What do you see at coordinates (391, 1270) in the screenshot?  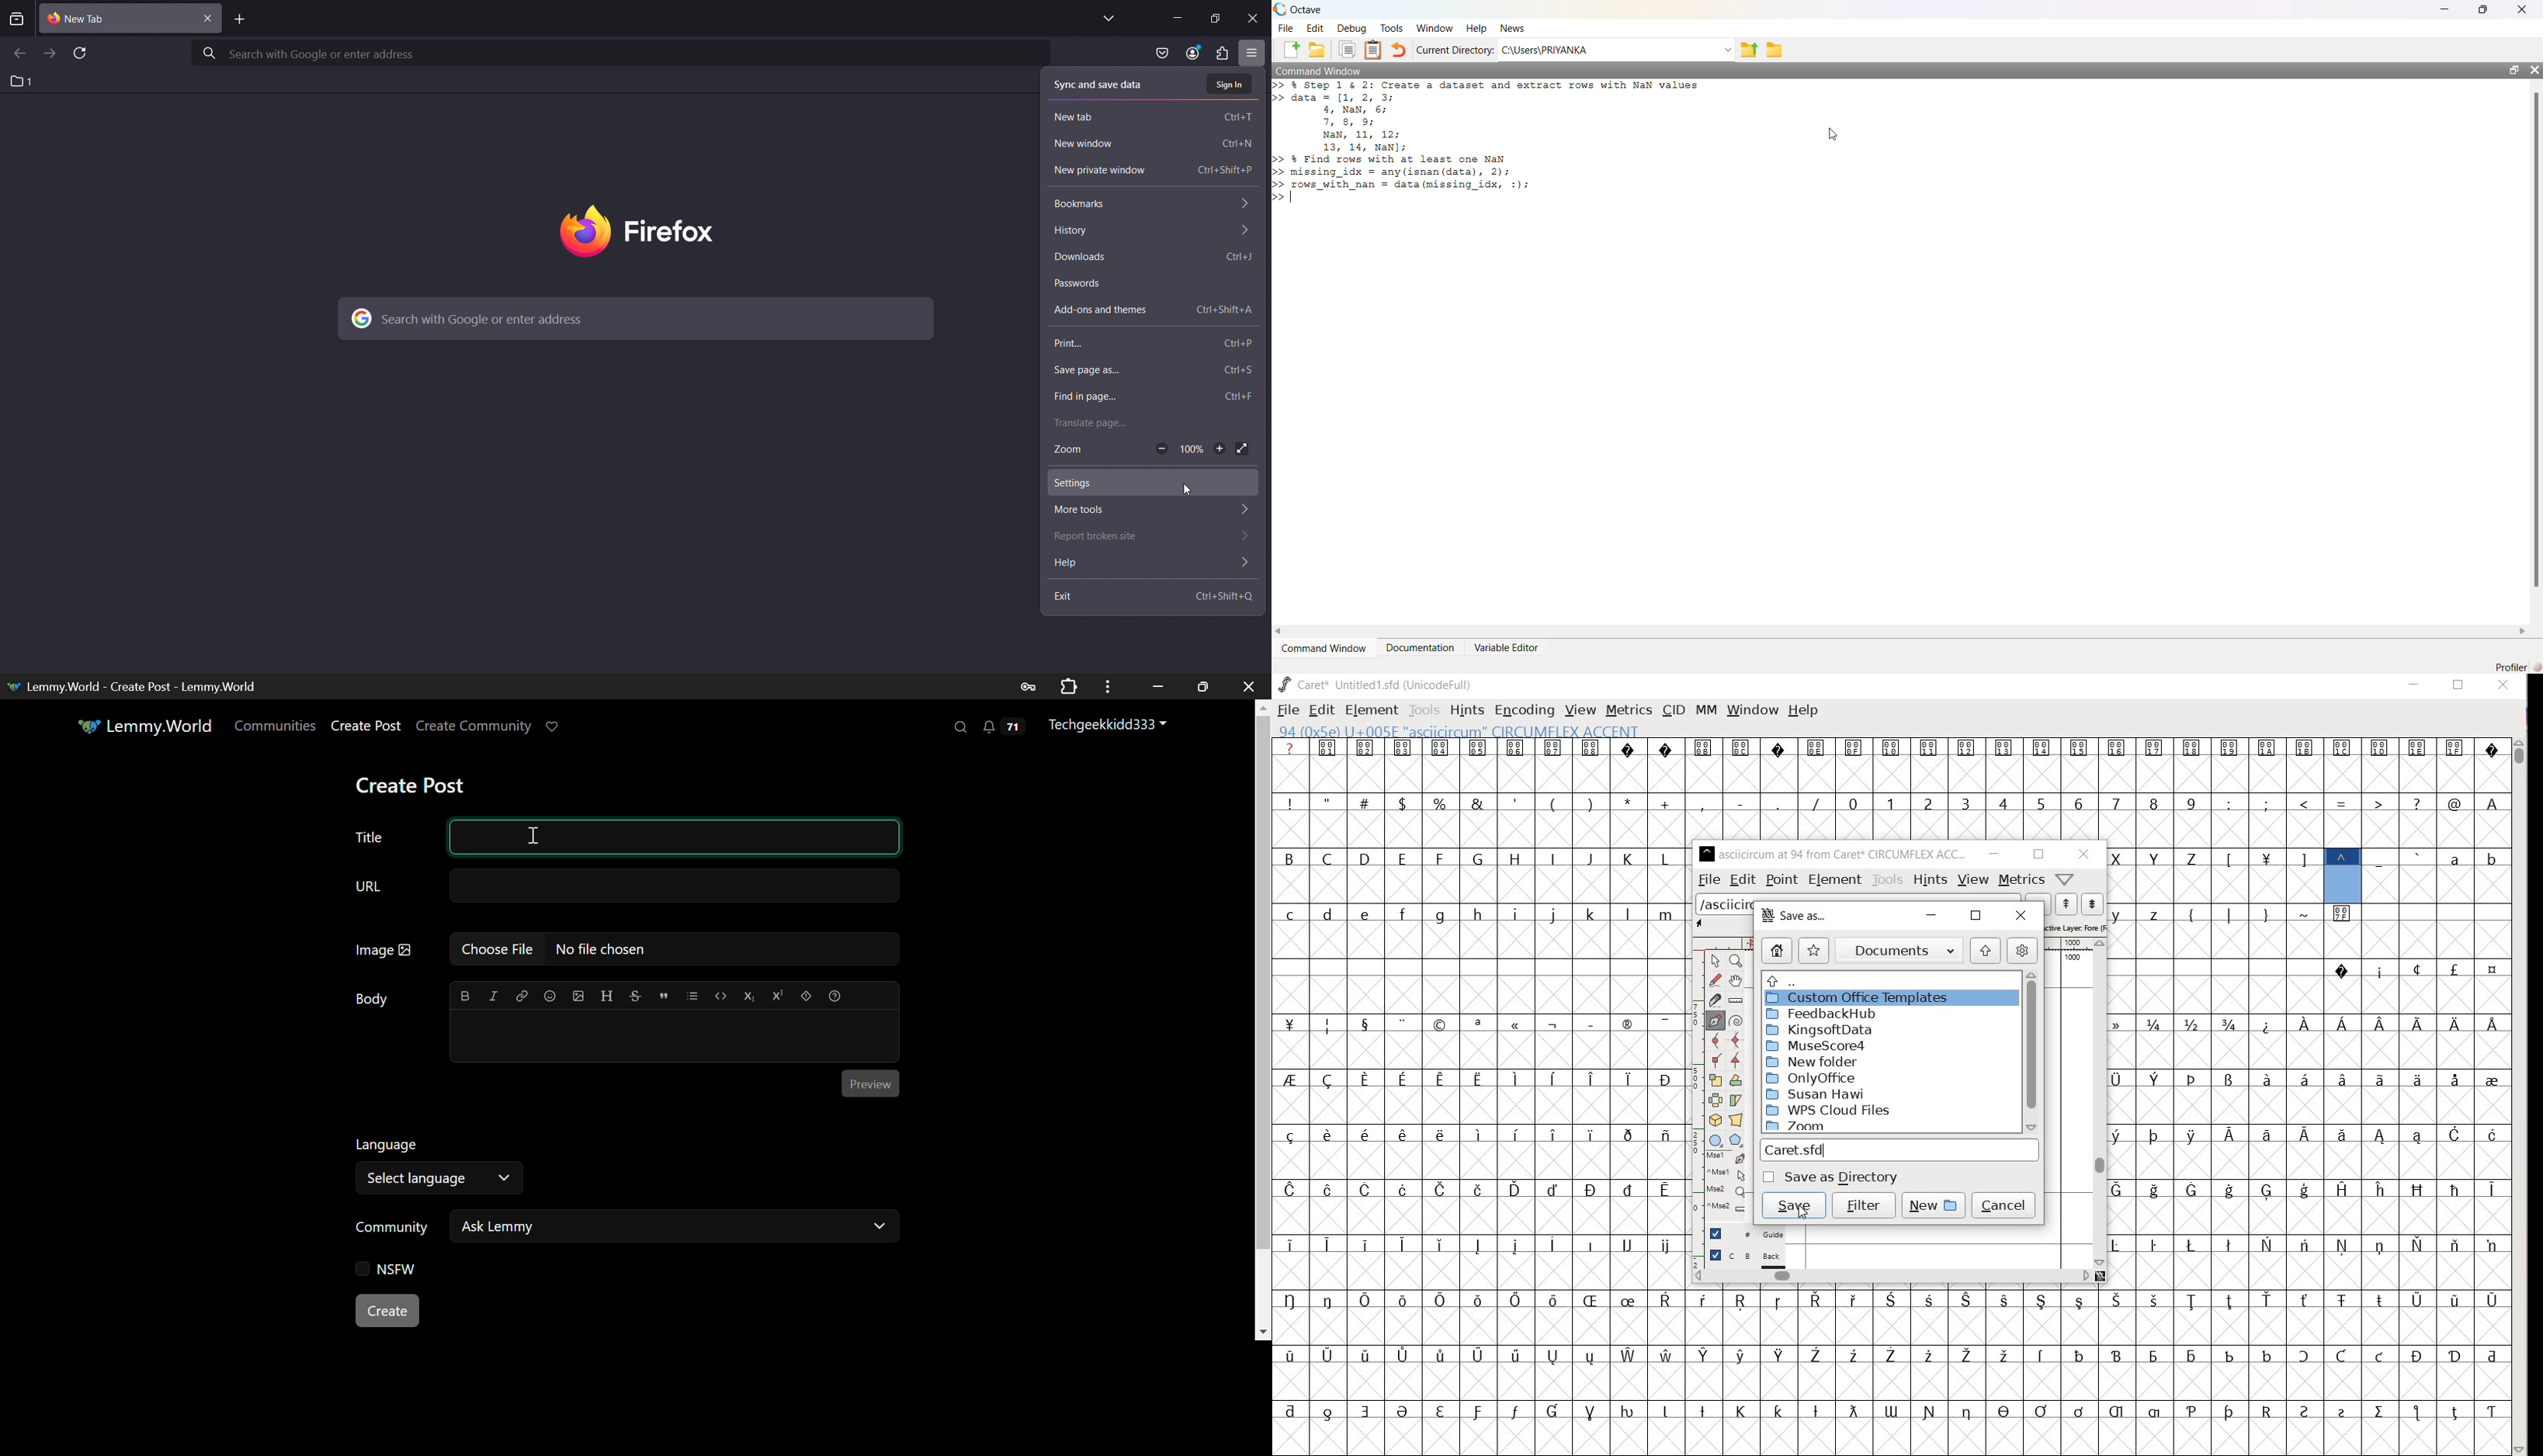 I see `NSFW Checkbox` at bounding box center [391, 1270].